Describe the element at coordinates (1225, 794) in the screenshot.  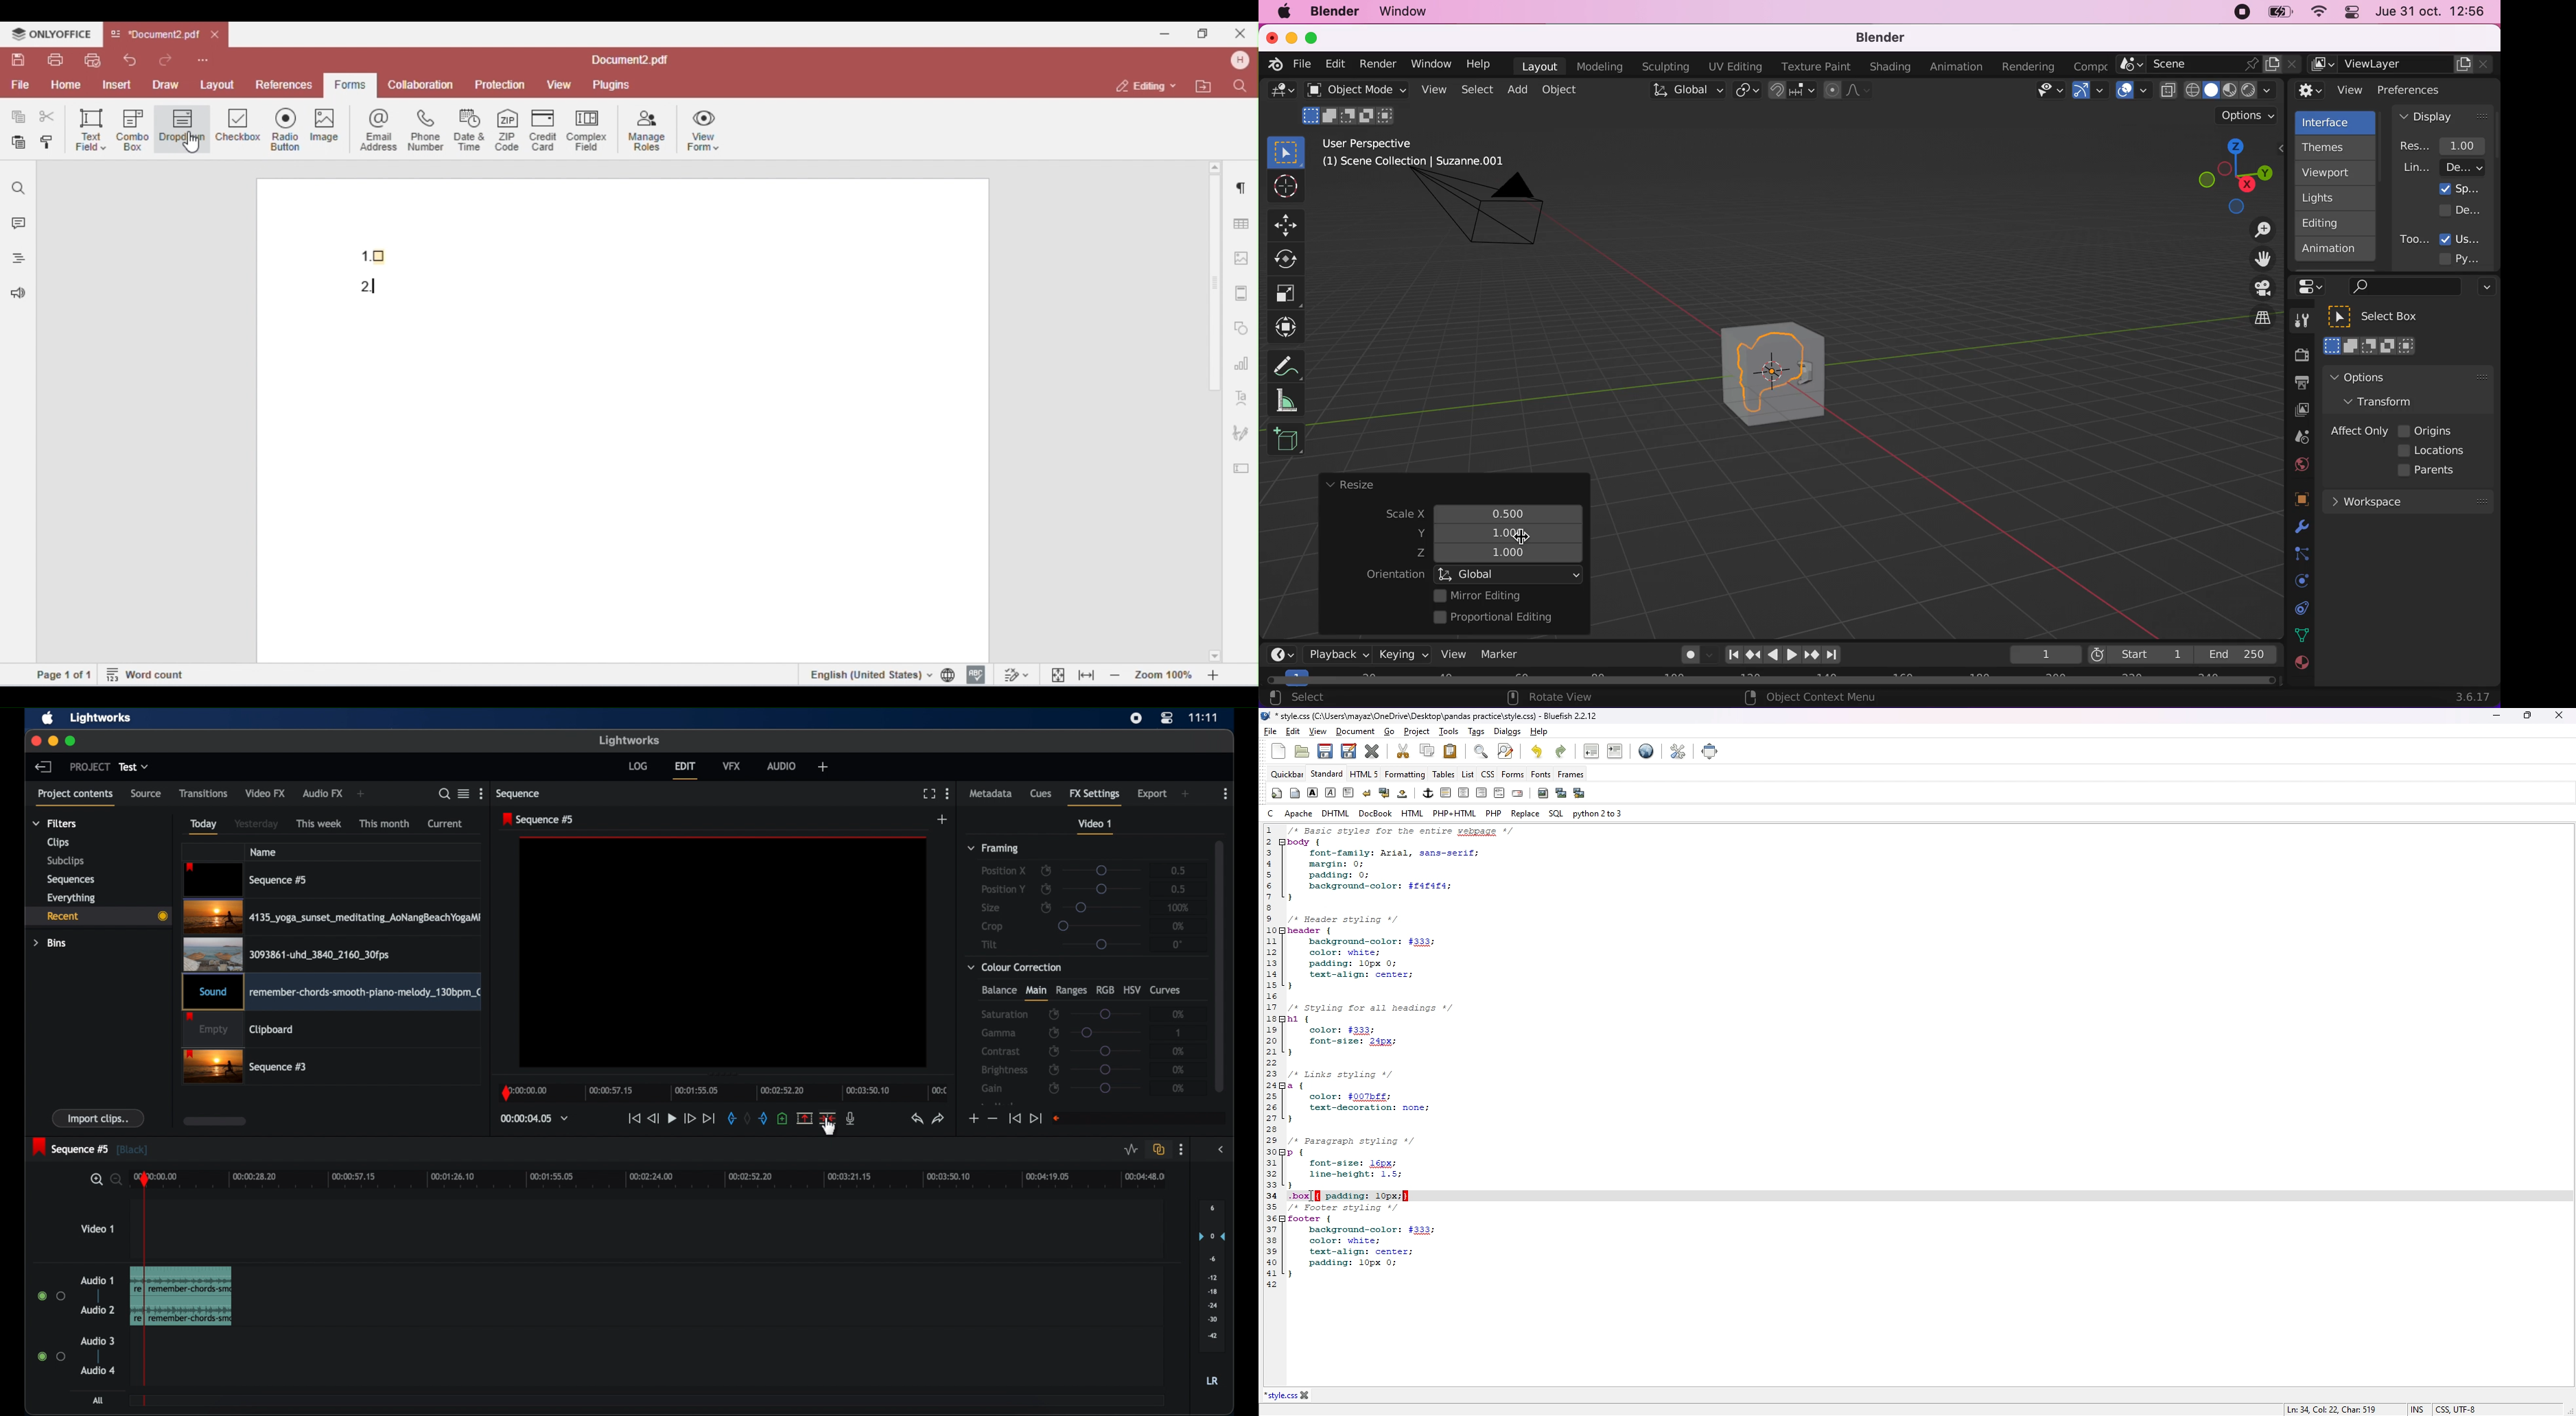
I see `more options` at that location.